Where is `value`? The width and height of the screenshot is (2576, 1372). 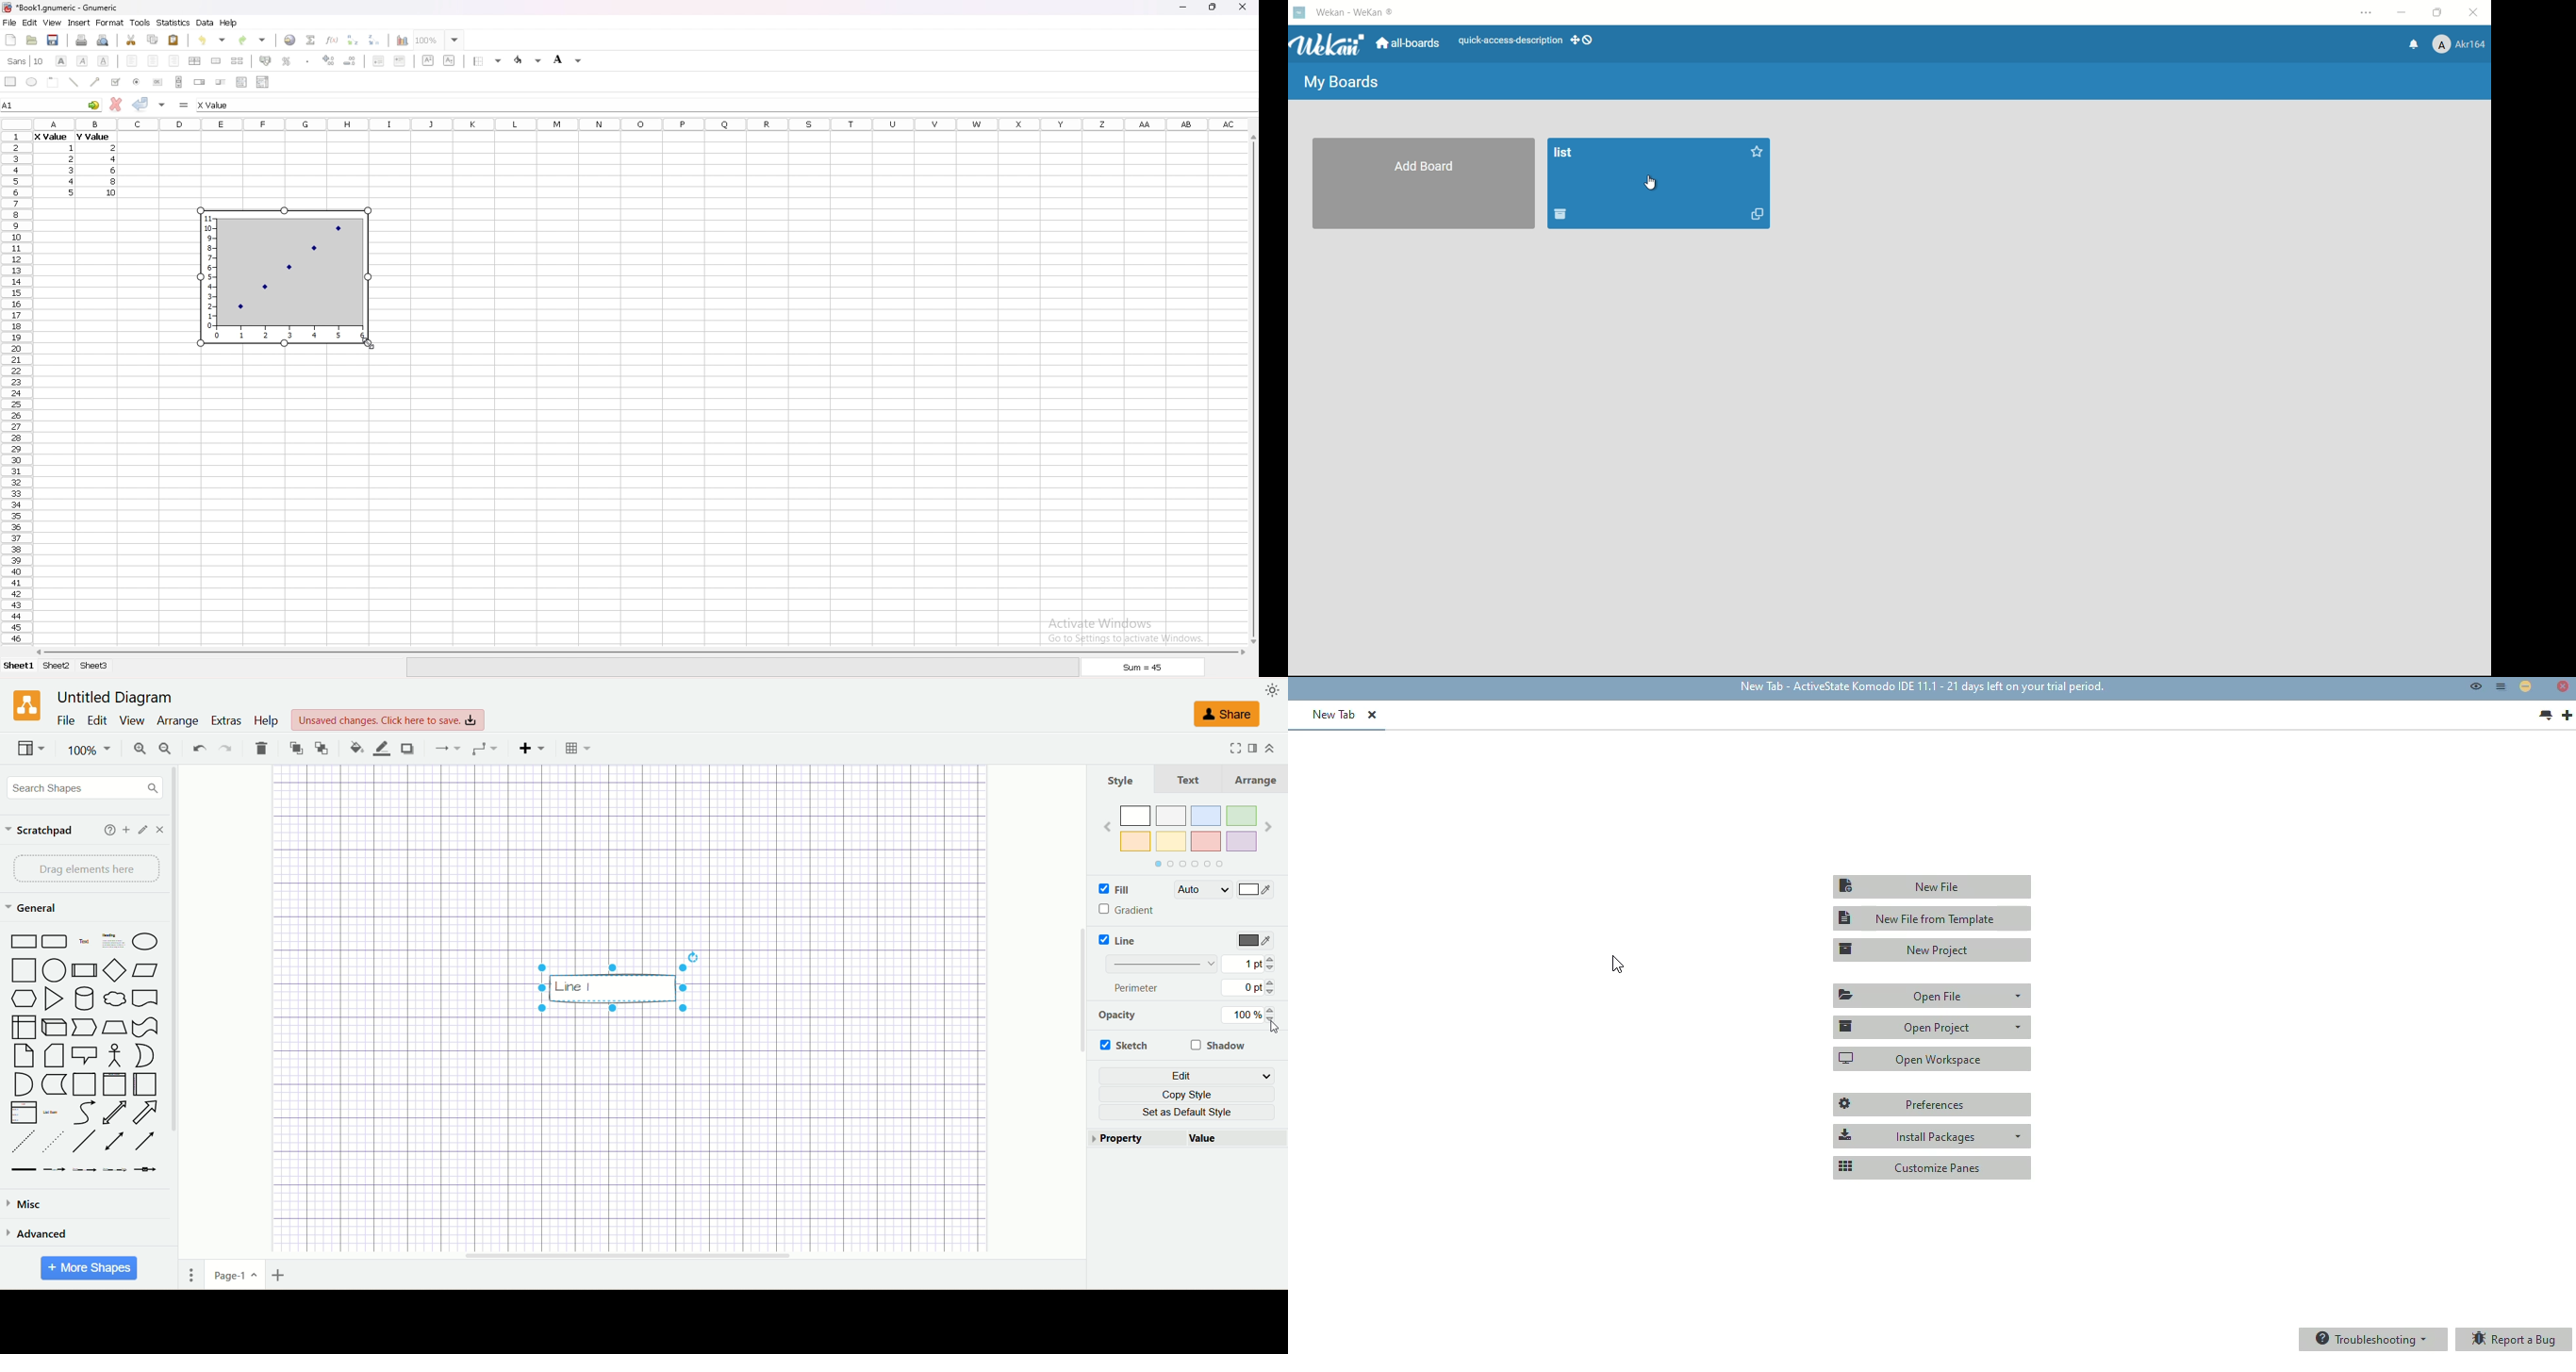
value is located at coordinates (114, 182).